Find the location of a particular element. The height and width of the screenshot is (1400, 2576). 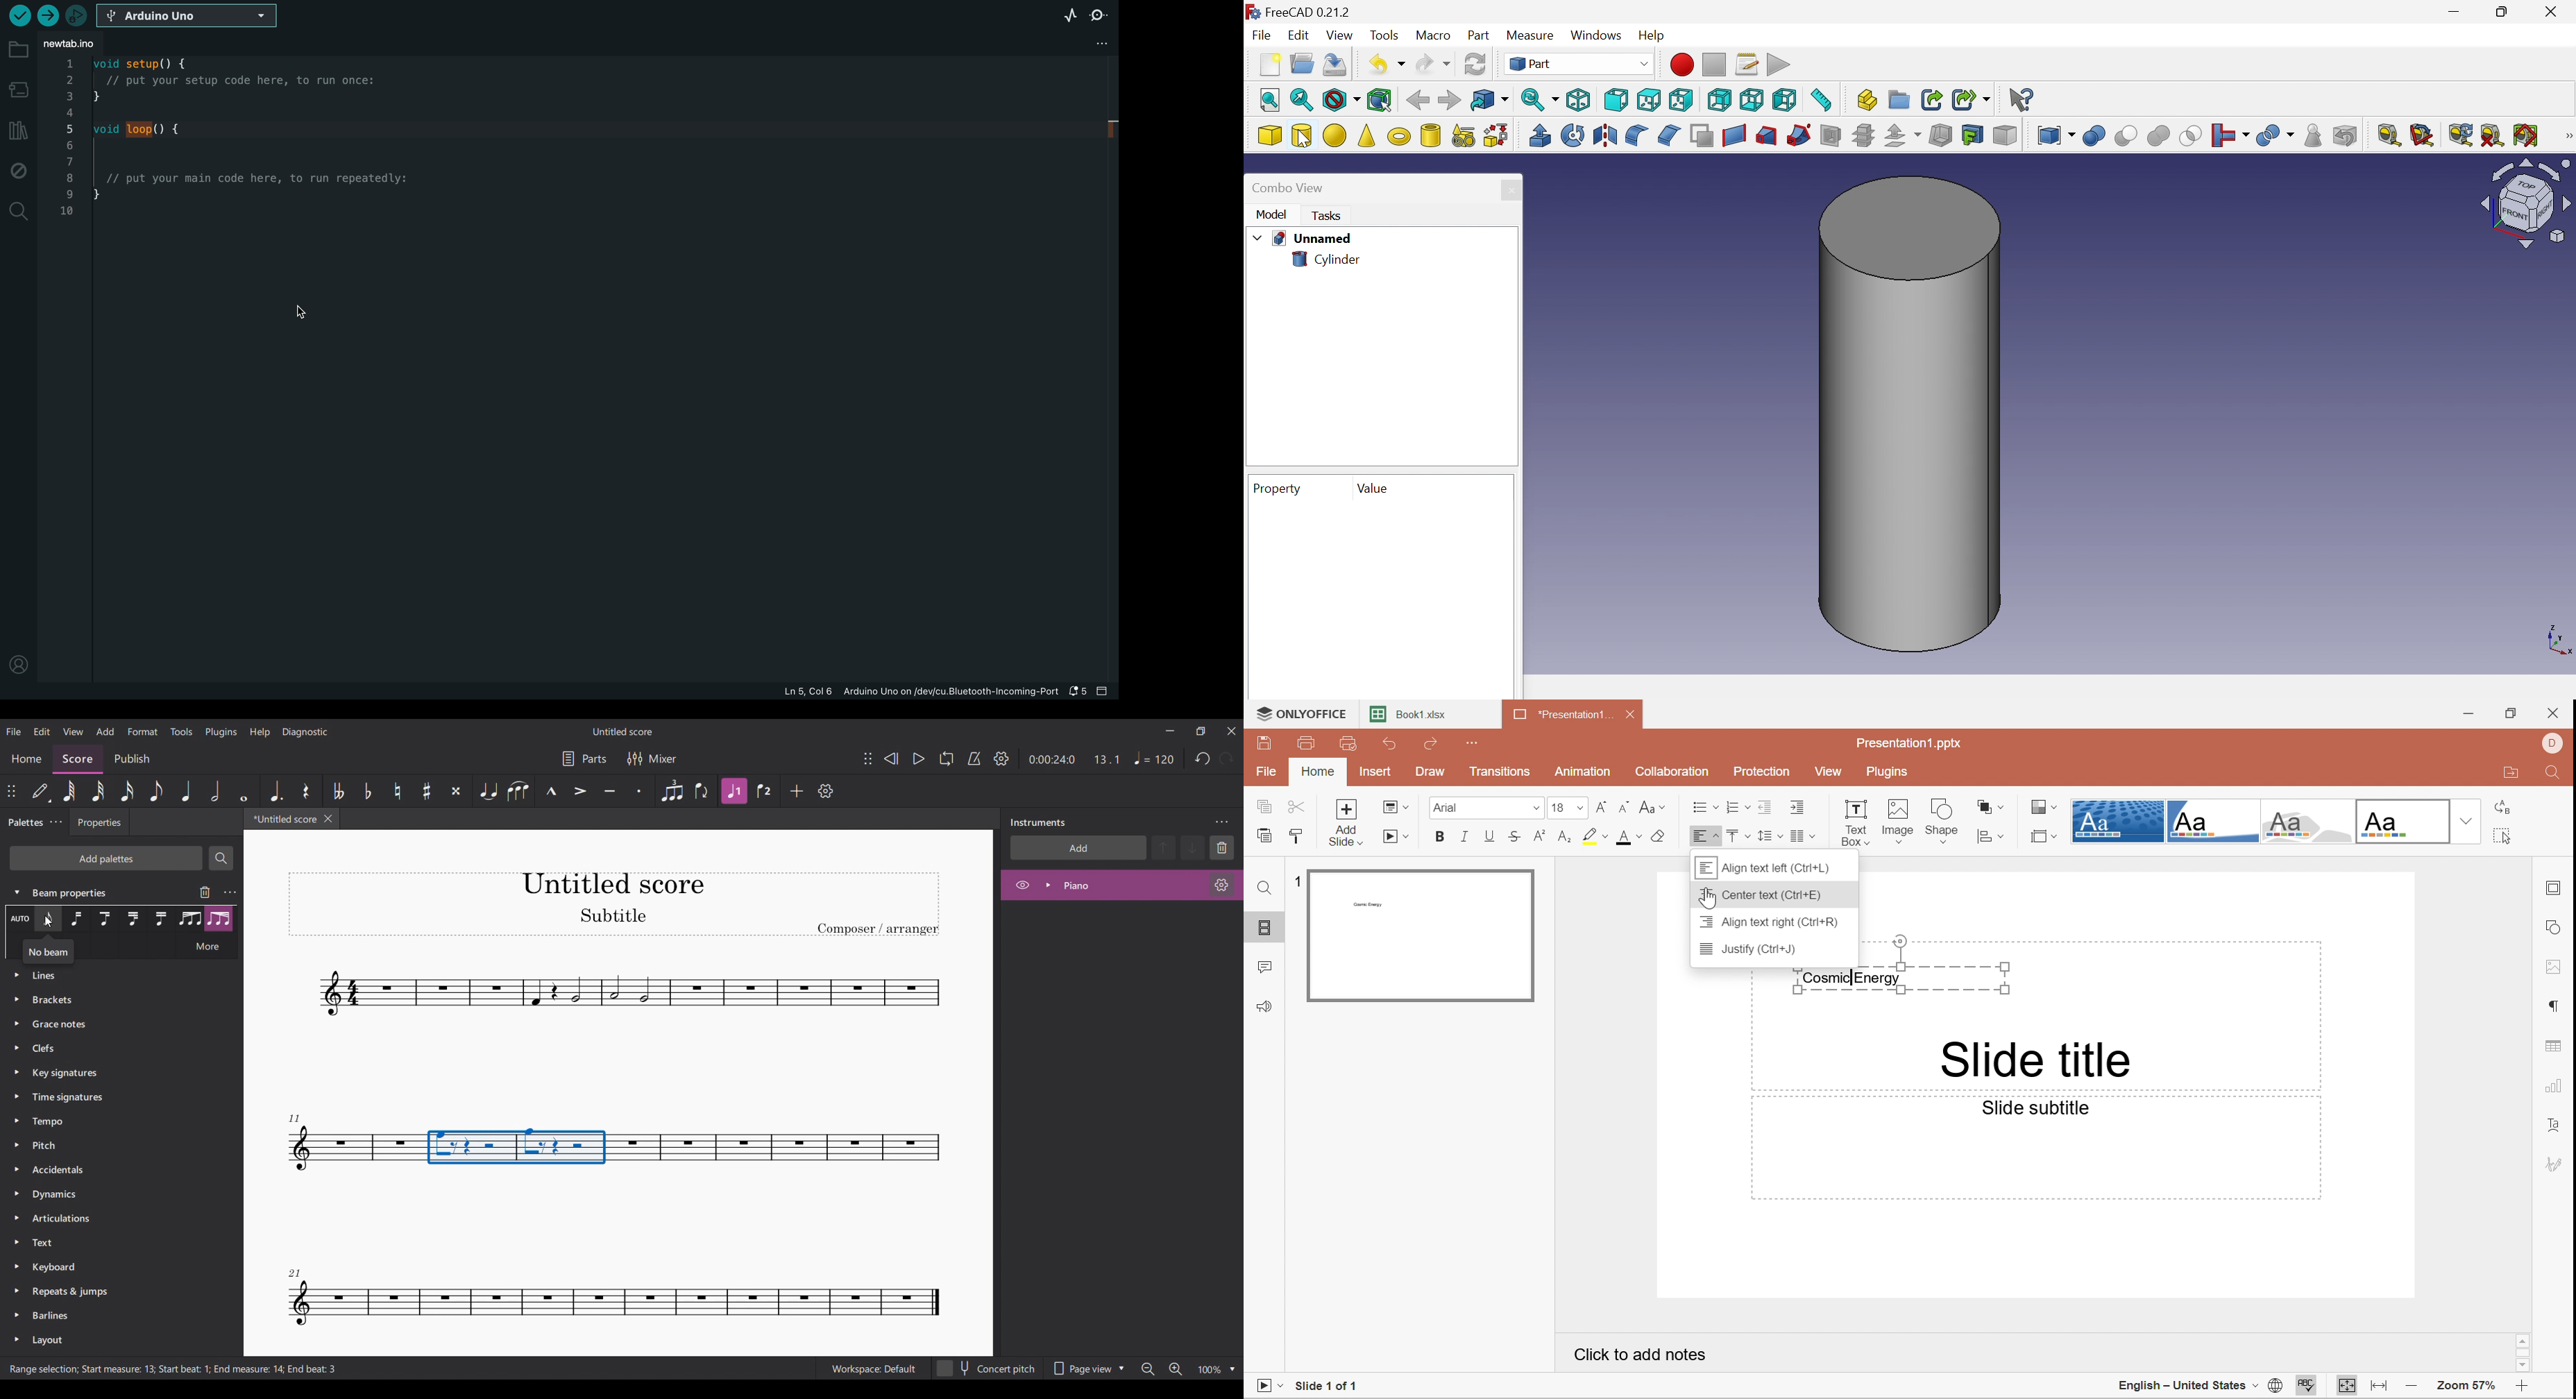

Line spacing is located at coordinates (1768, 837).